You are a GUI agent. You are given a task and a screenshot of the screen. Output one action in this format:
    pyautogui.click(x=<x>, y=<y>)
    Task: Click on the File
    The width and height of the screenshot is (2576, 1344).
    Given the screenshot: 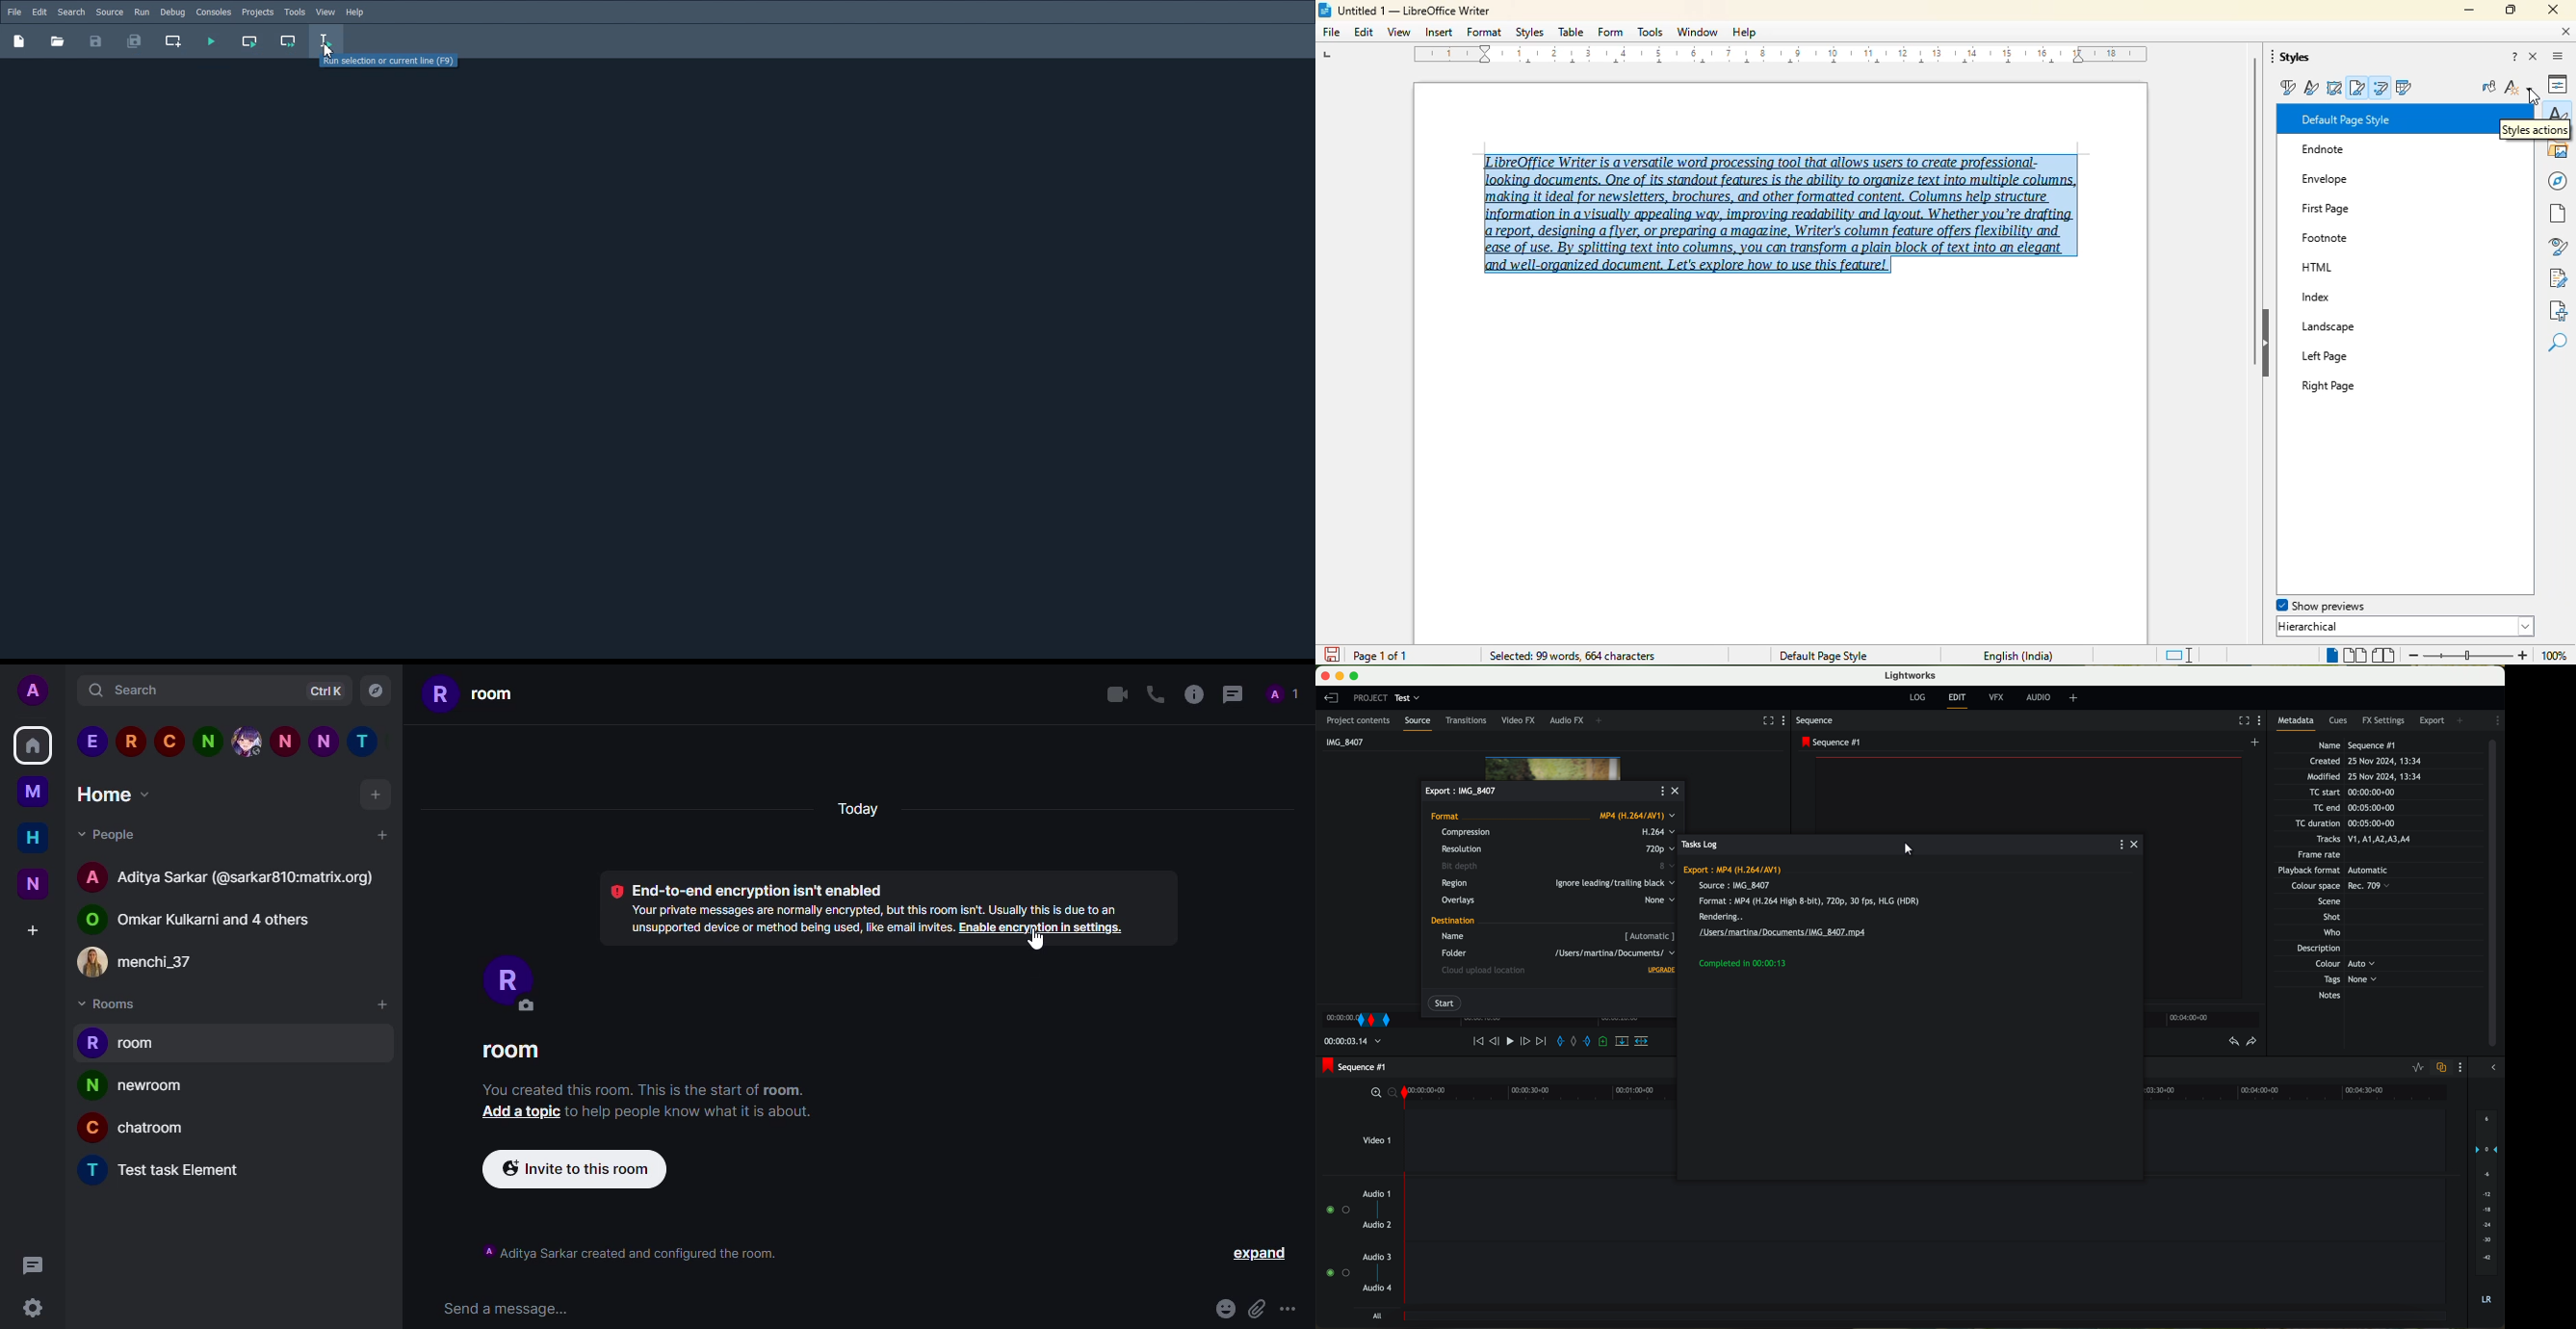 What is the action you would take?
    pyautogui.click(x=14, y=12)
    